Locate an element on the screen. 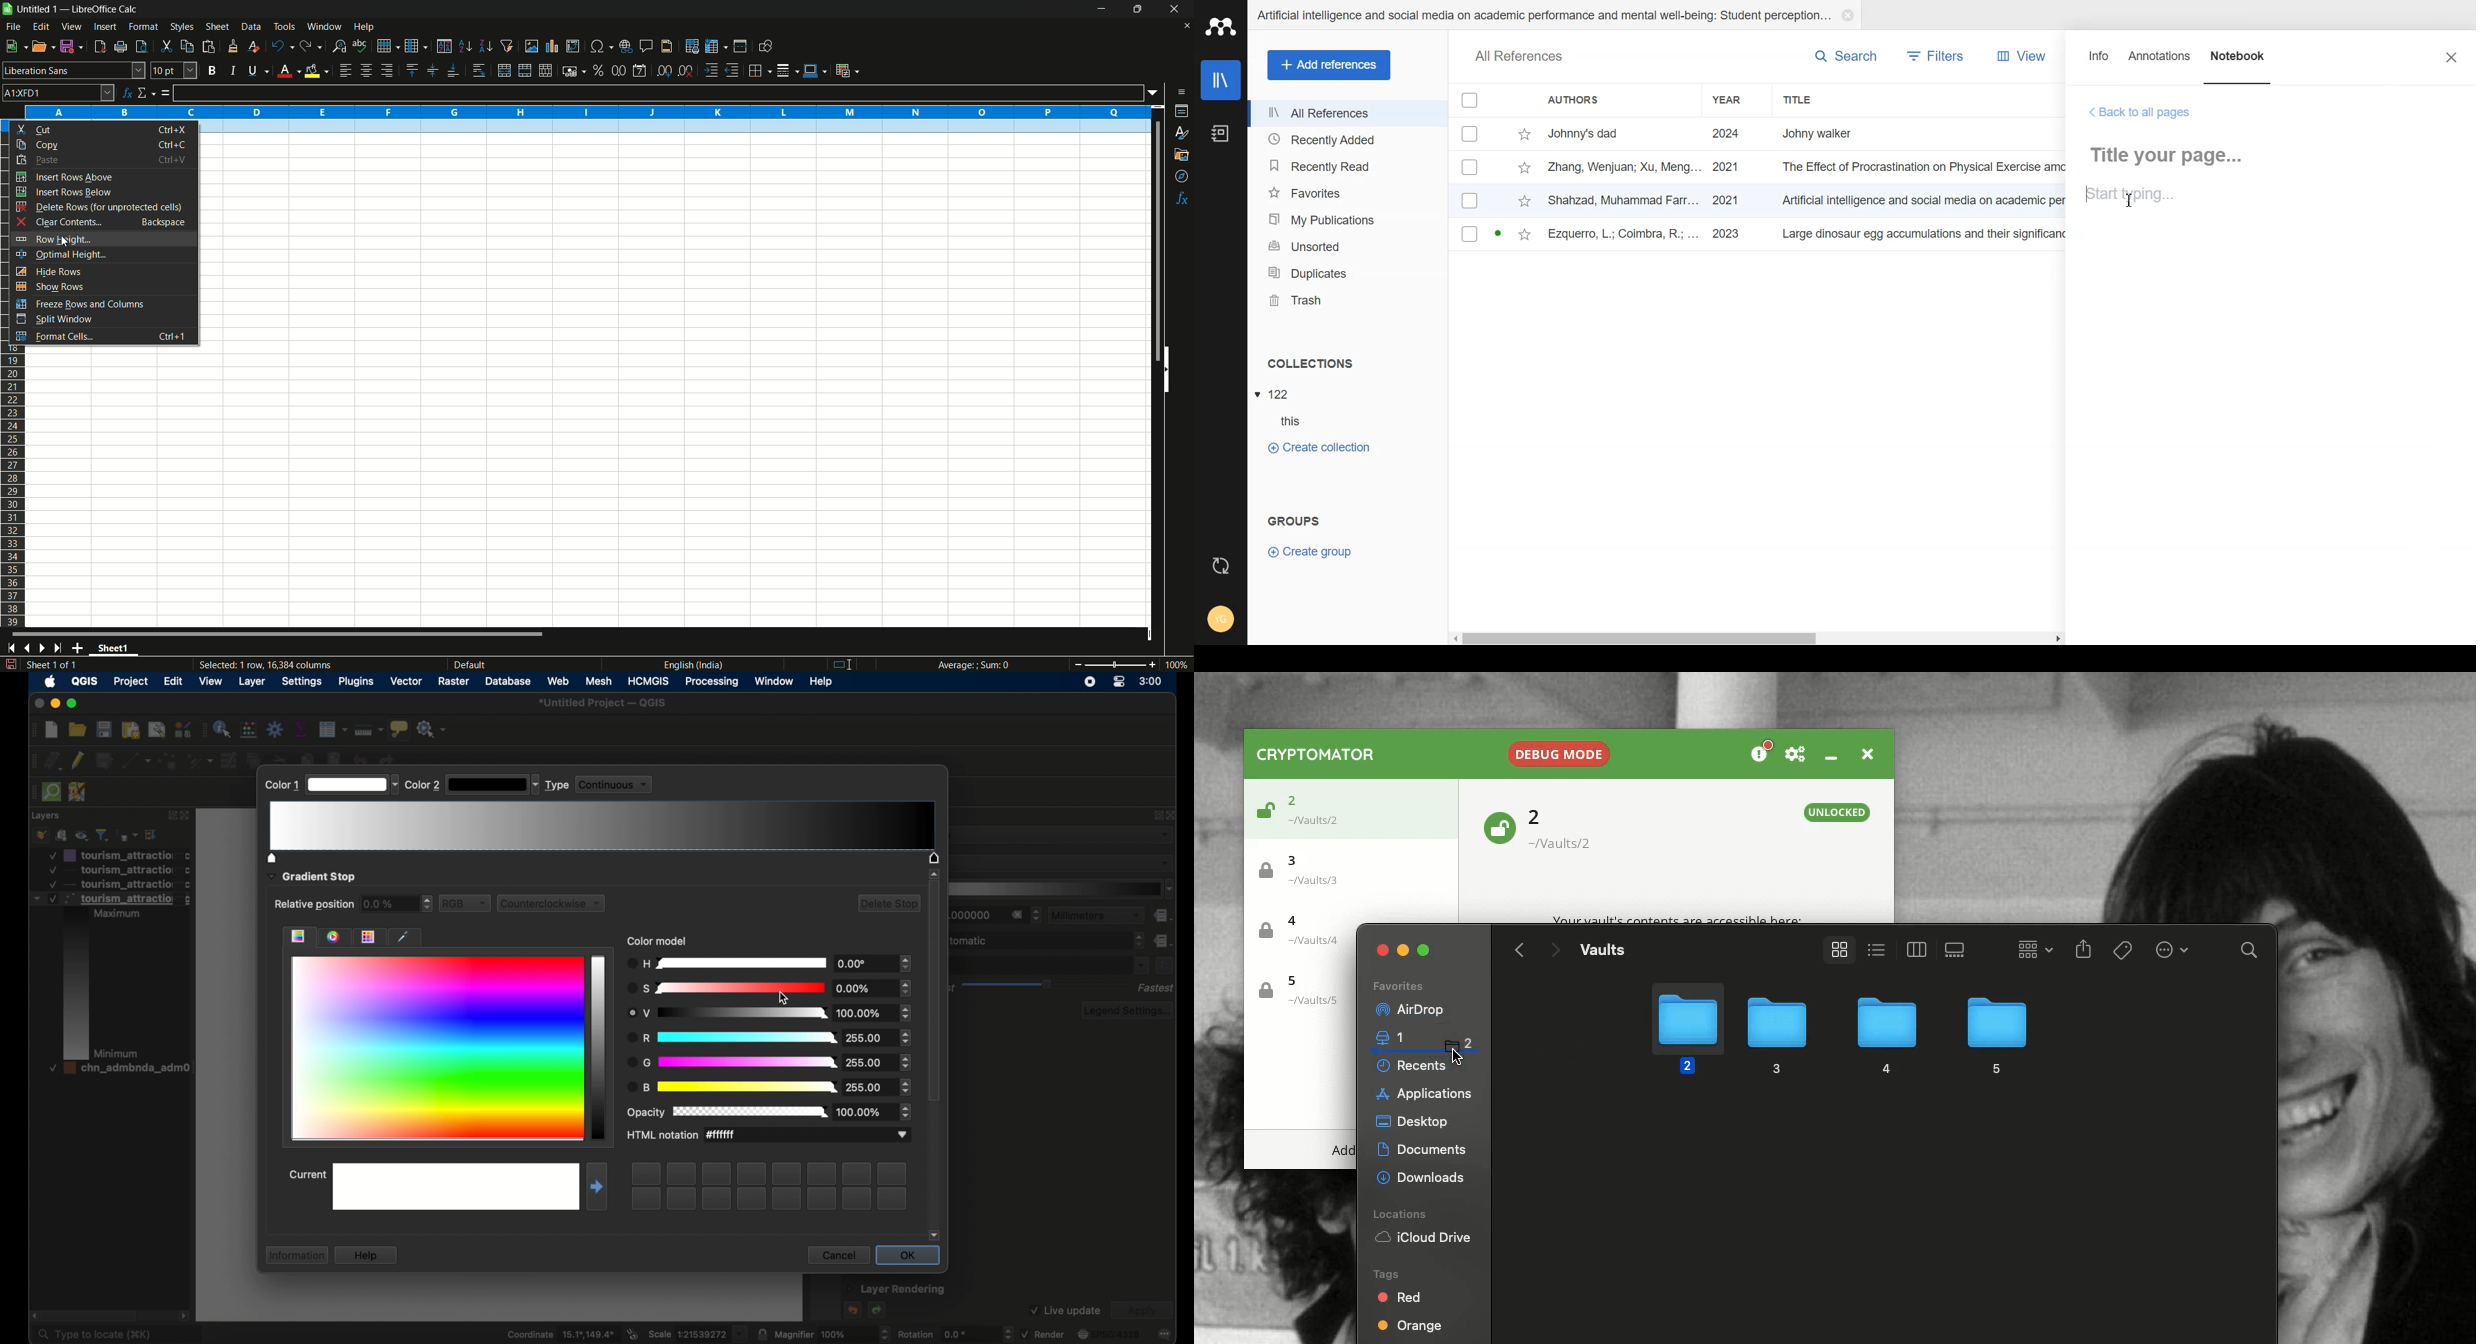  Annotations is located at coordinates (2160, 62).